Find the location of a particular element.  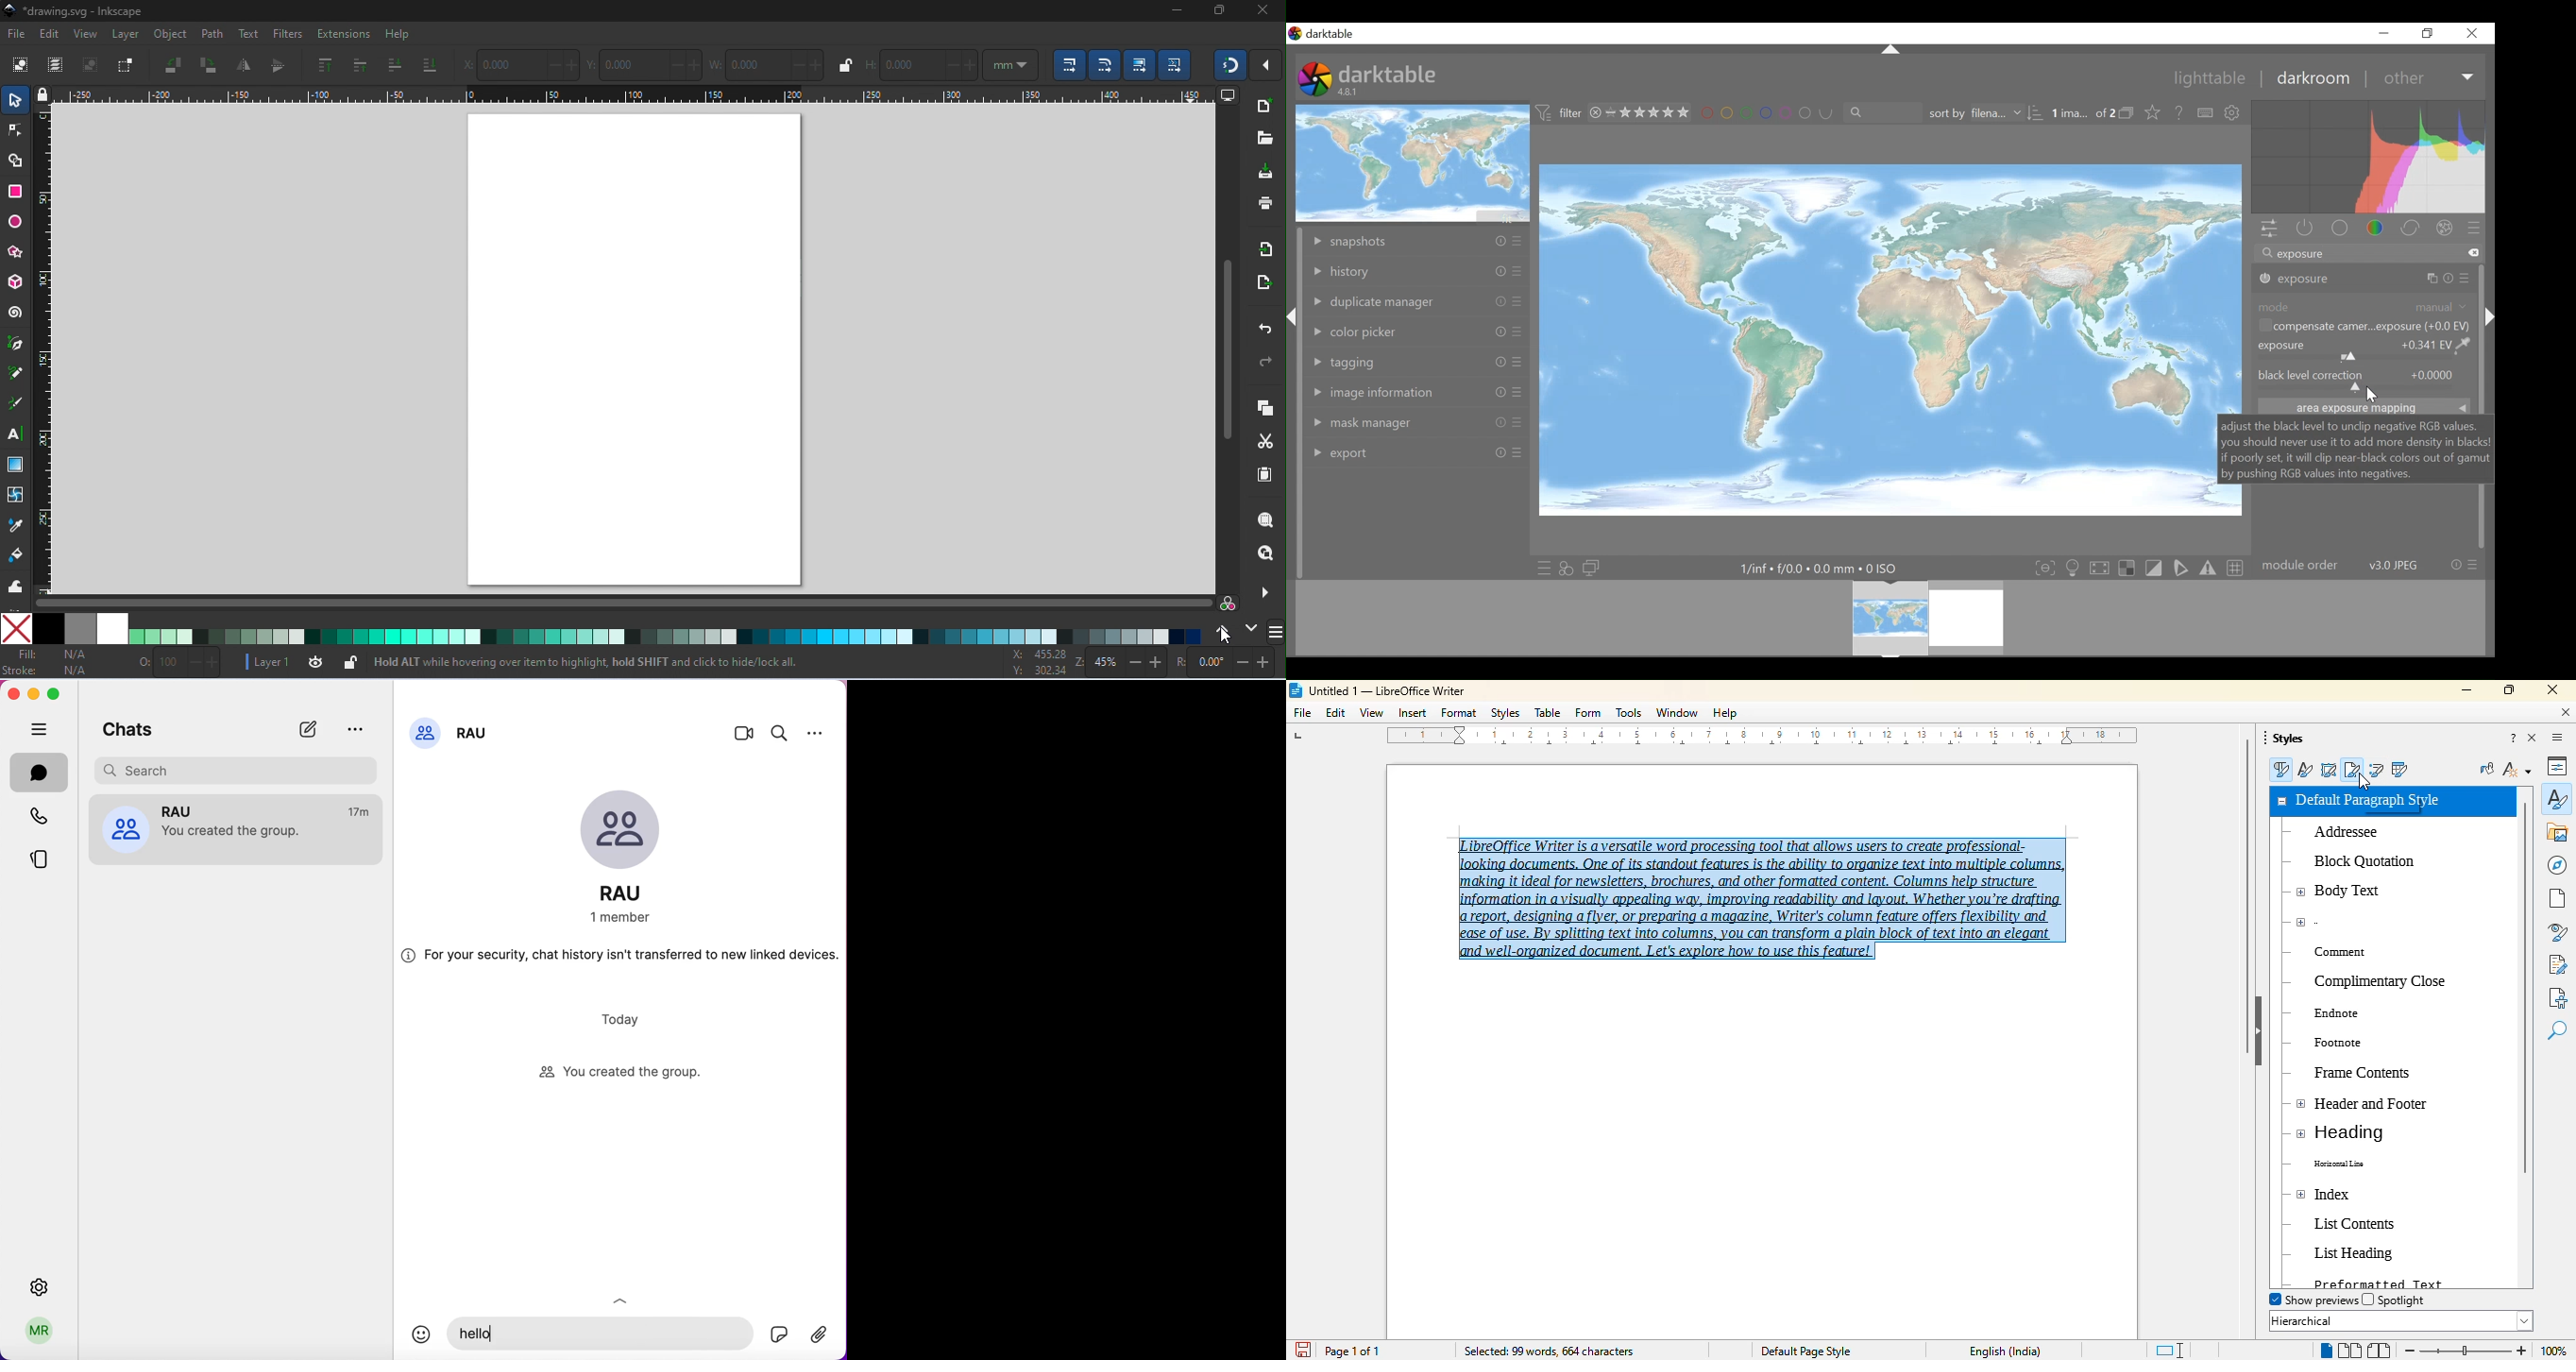

manual is located at coordinates (2439, 307).